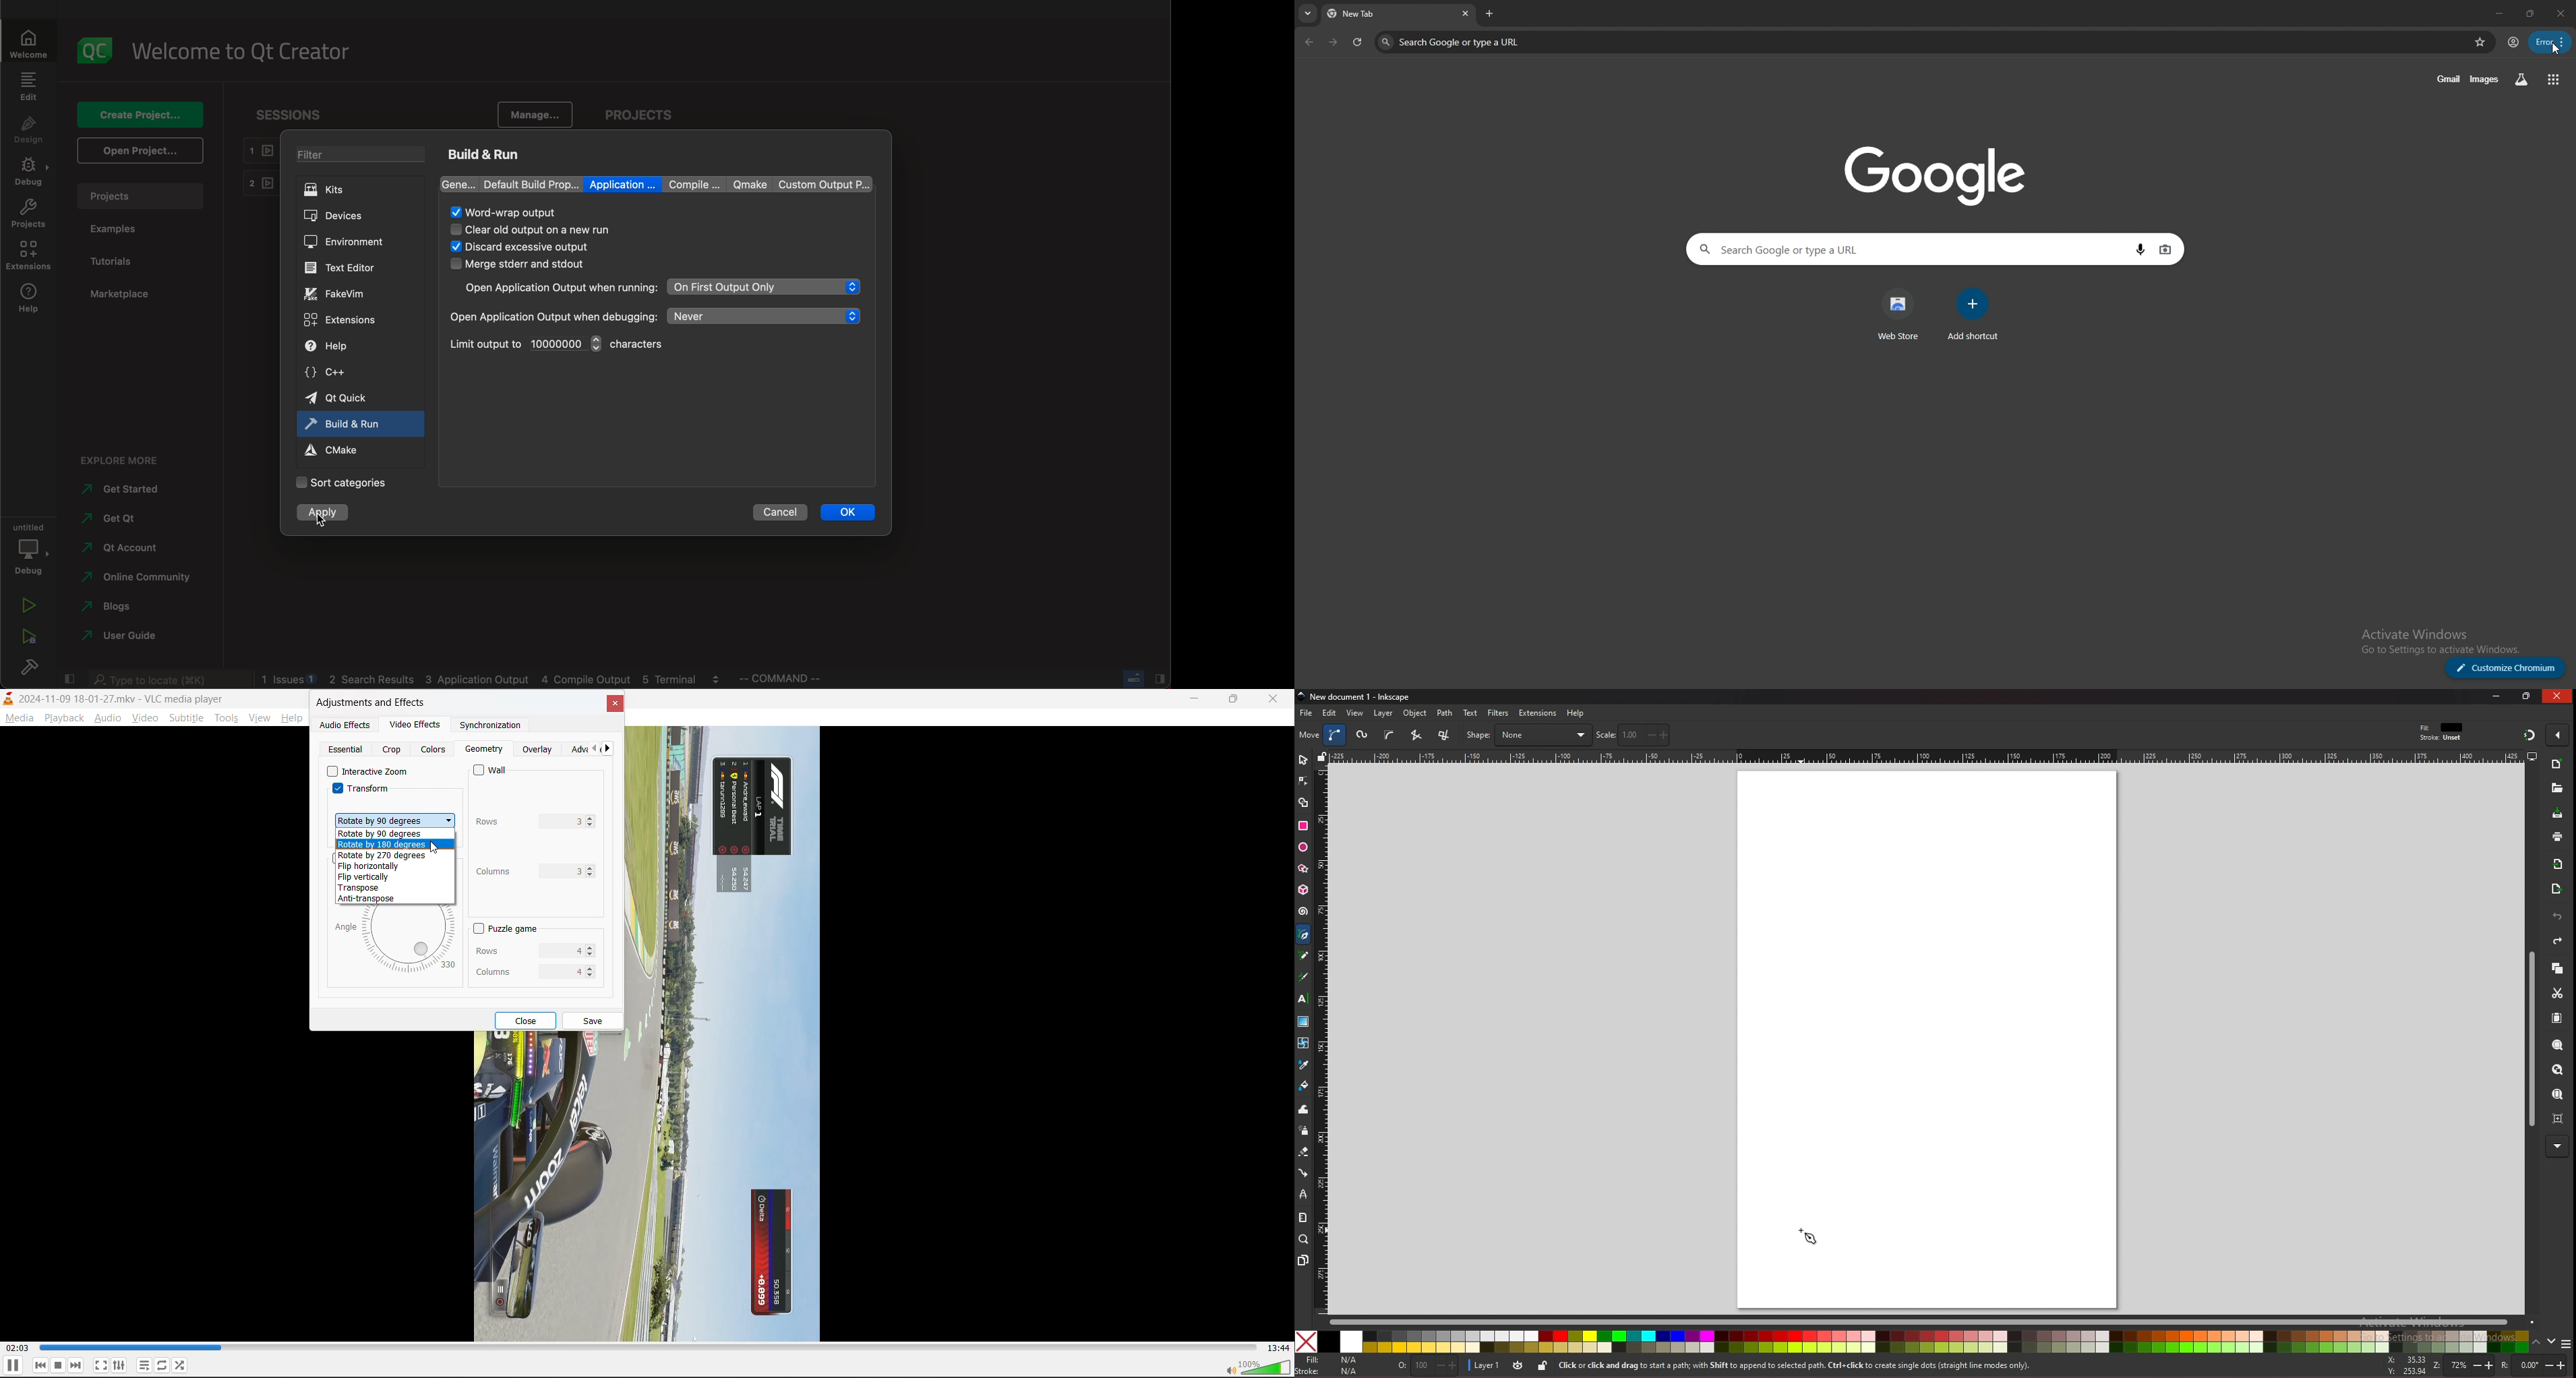 This screenshot has width=2576, height=1400. What do you see at coordinates (1518, 1366) in the screenshot?
I see `toggle visibility` at bounding box center [1518, 1366].